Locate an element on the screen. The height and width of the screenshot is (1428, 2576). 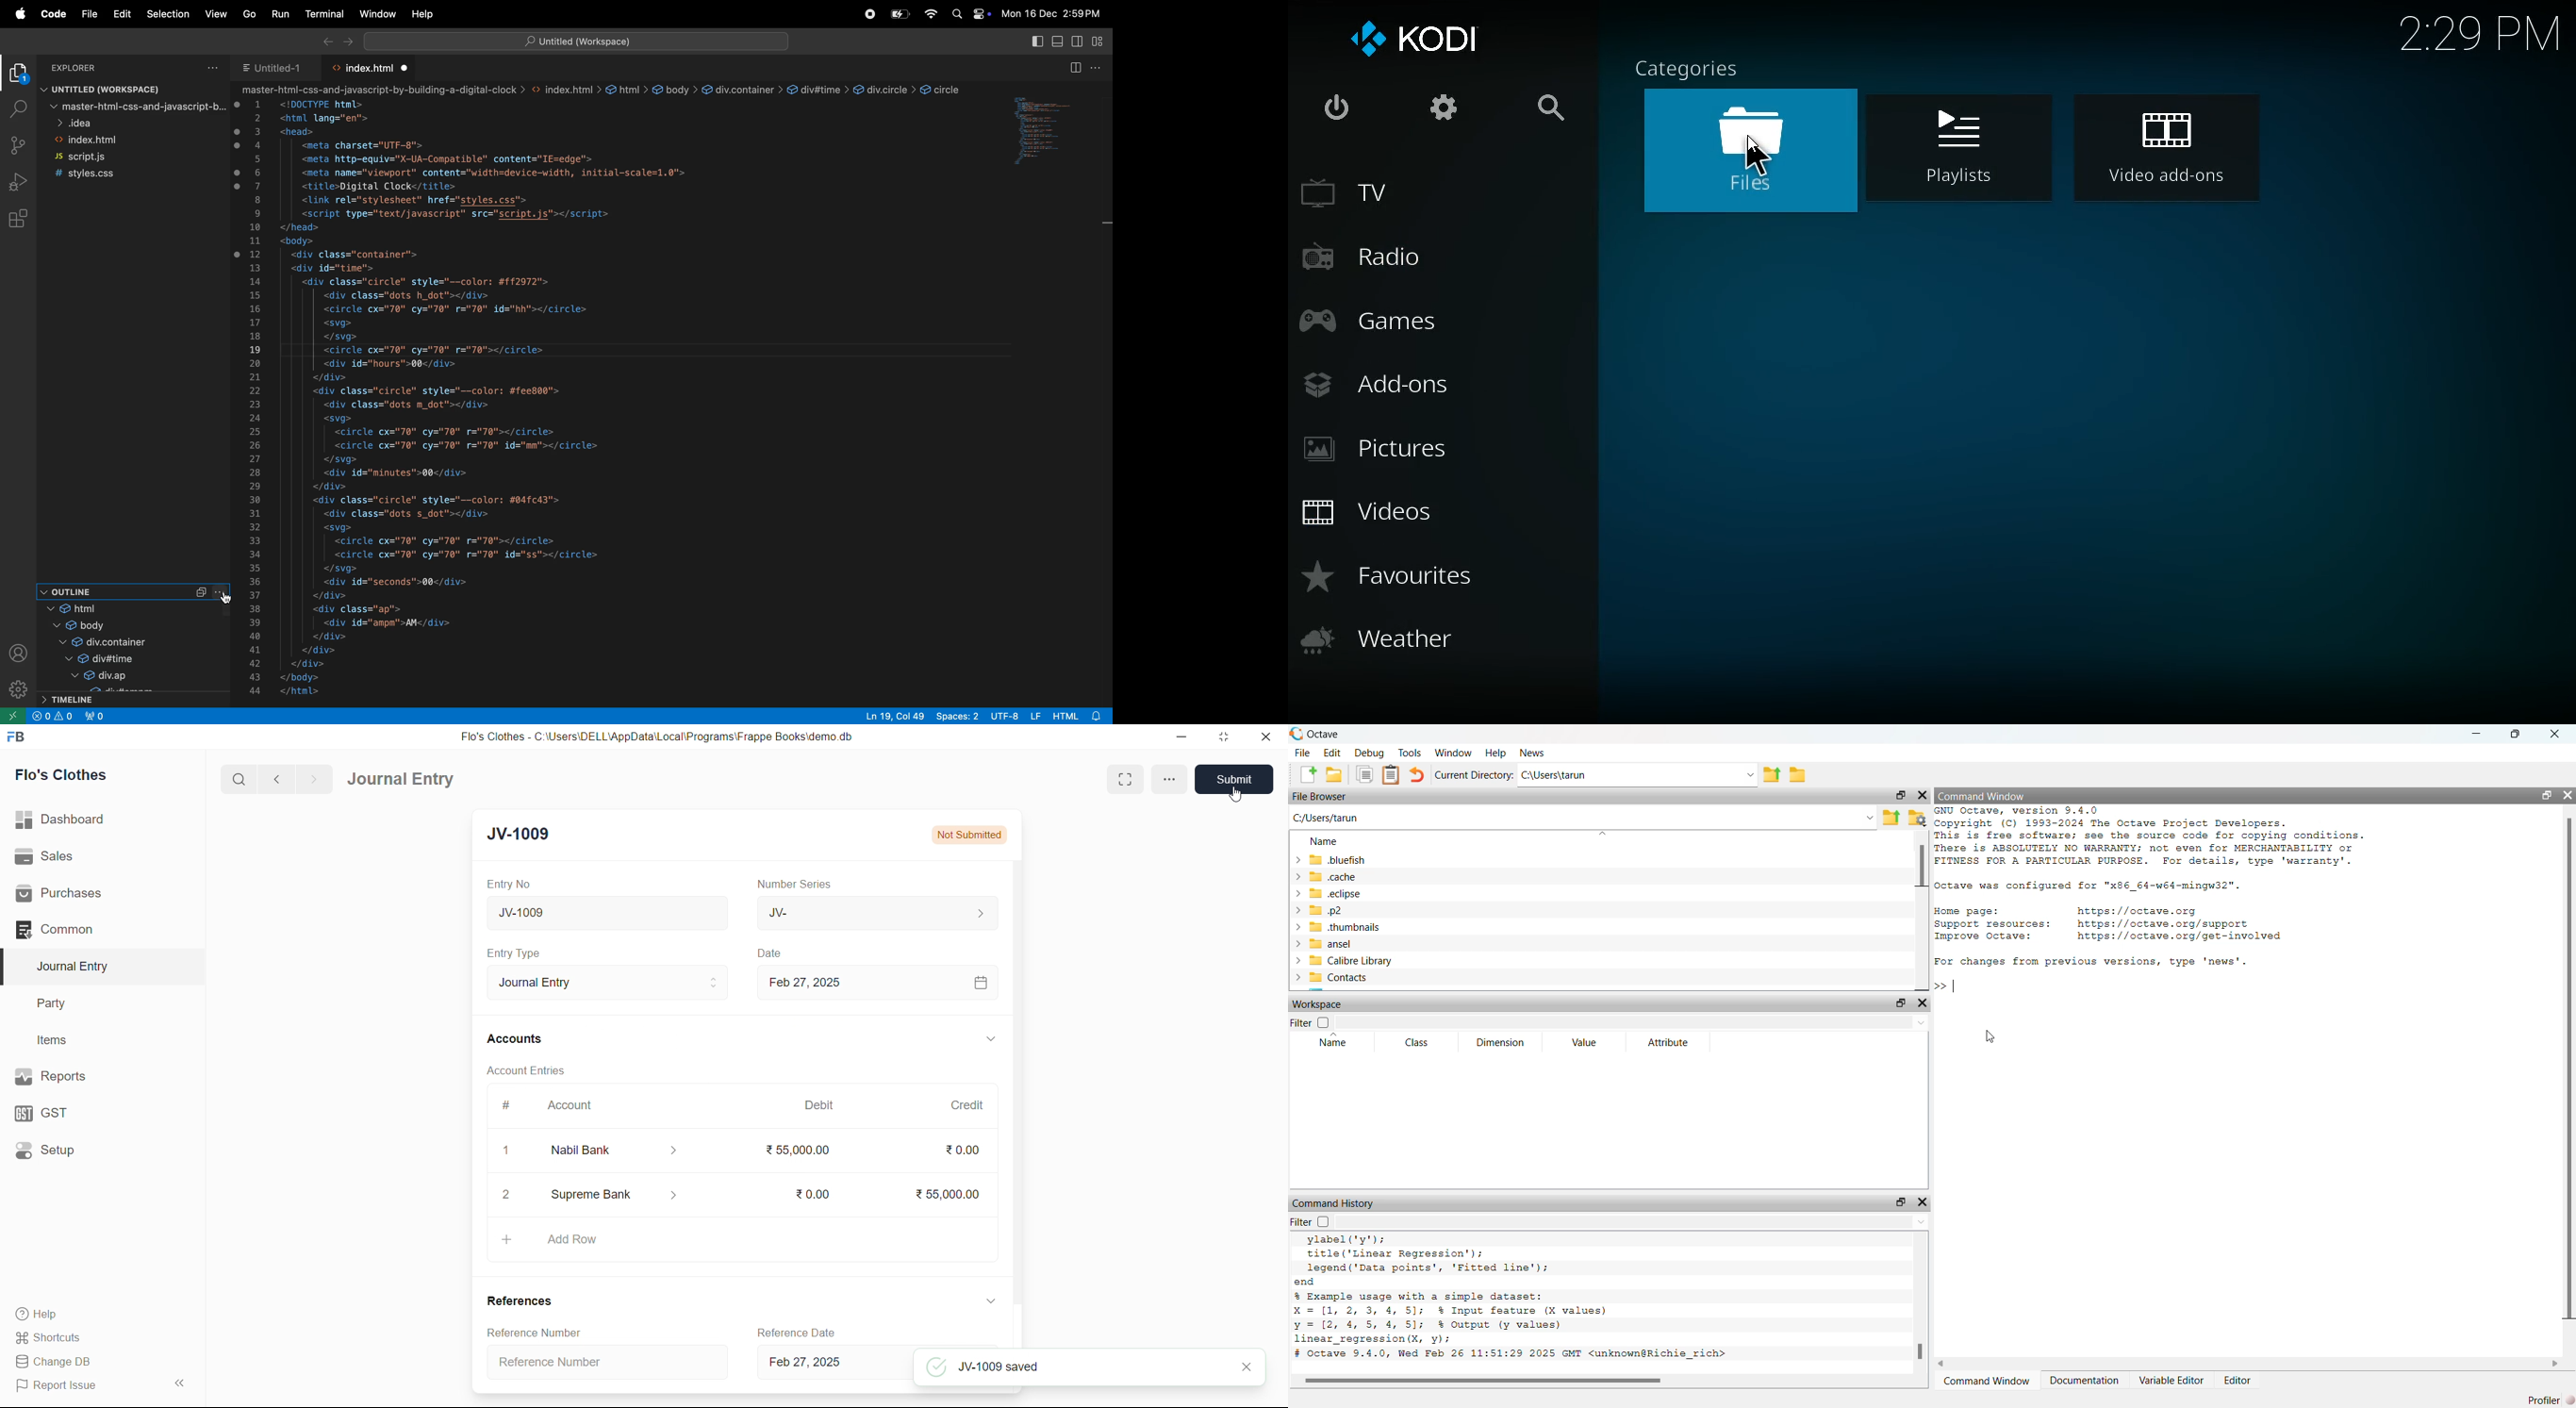
Journal Entry is located at coordinates (609, 983).